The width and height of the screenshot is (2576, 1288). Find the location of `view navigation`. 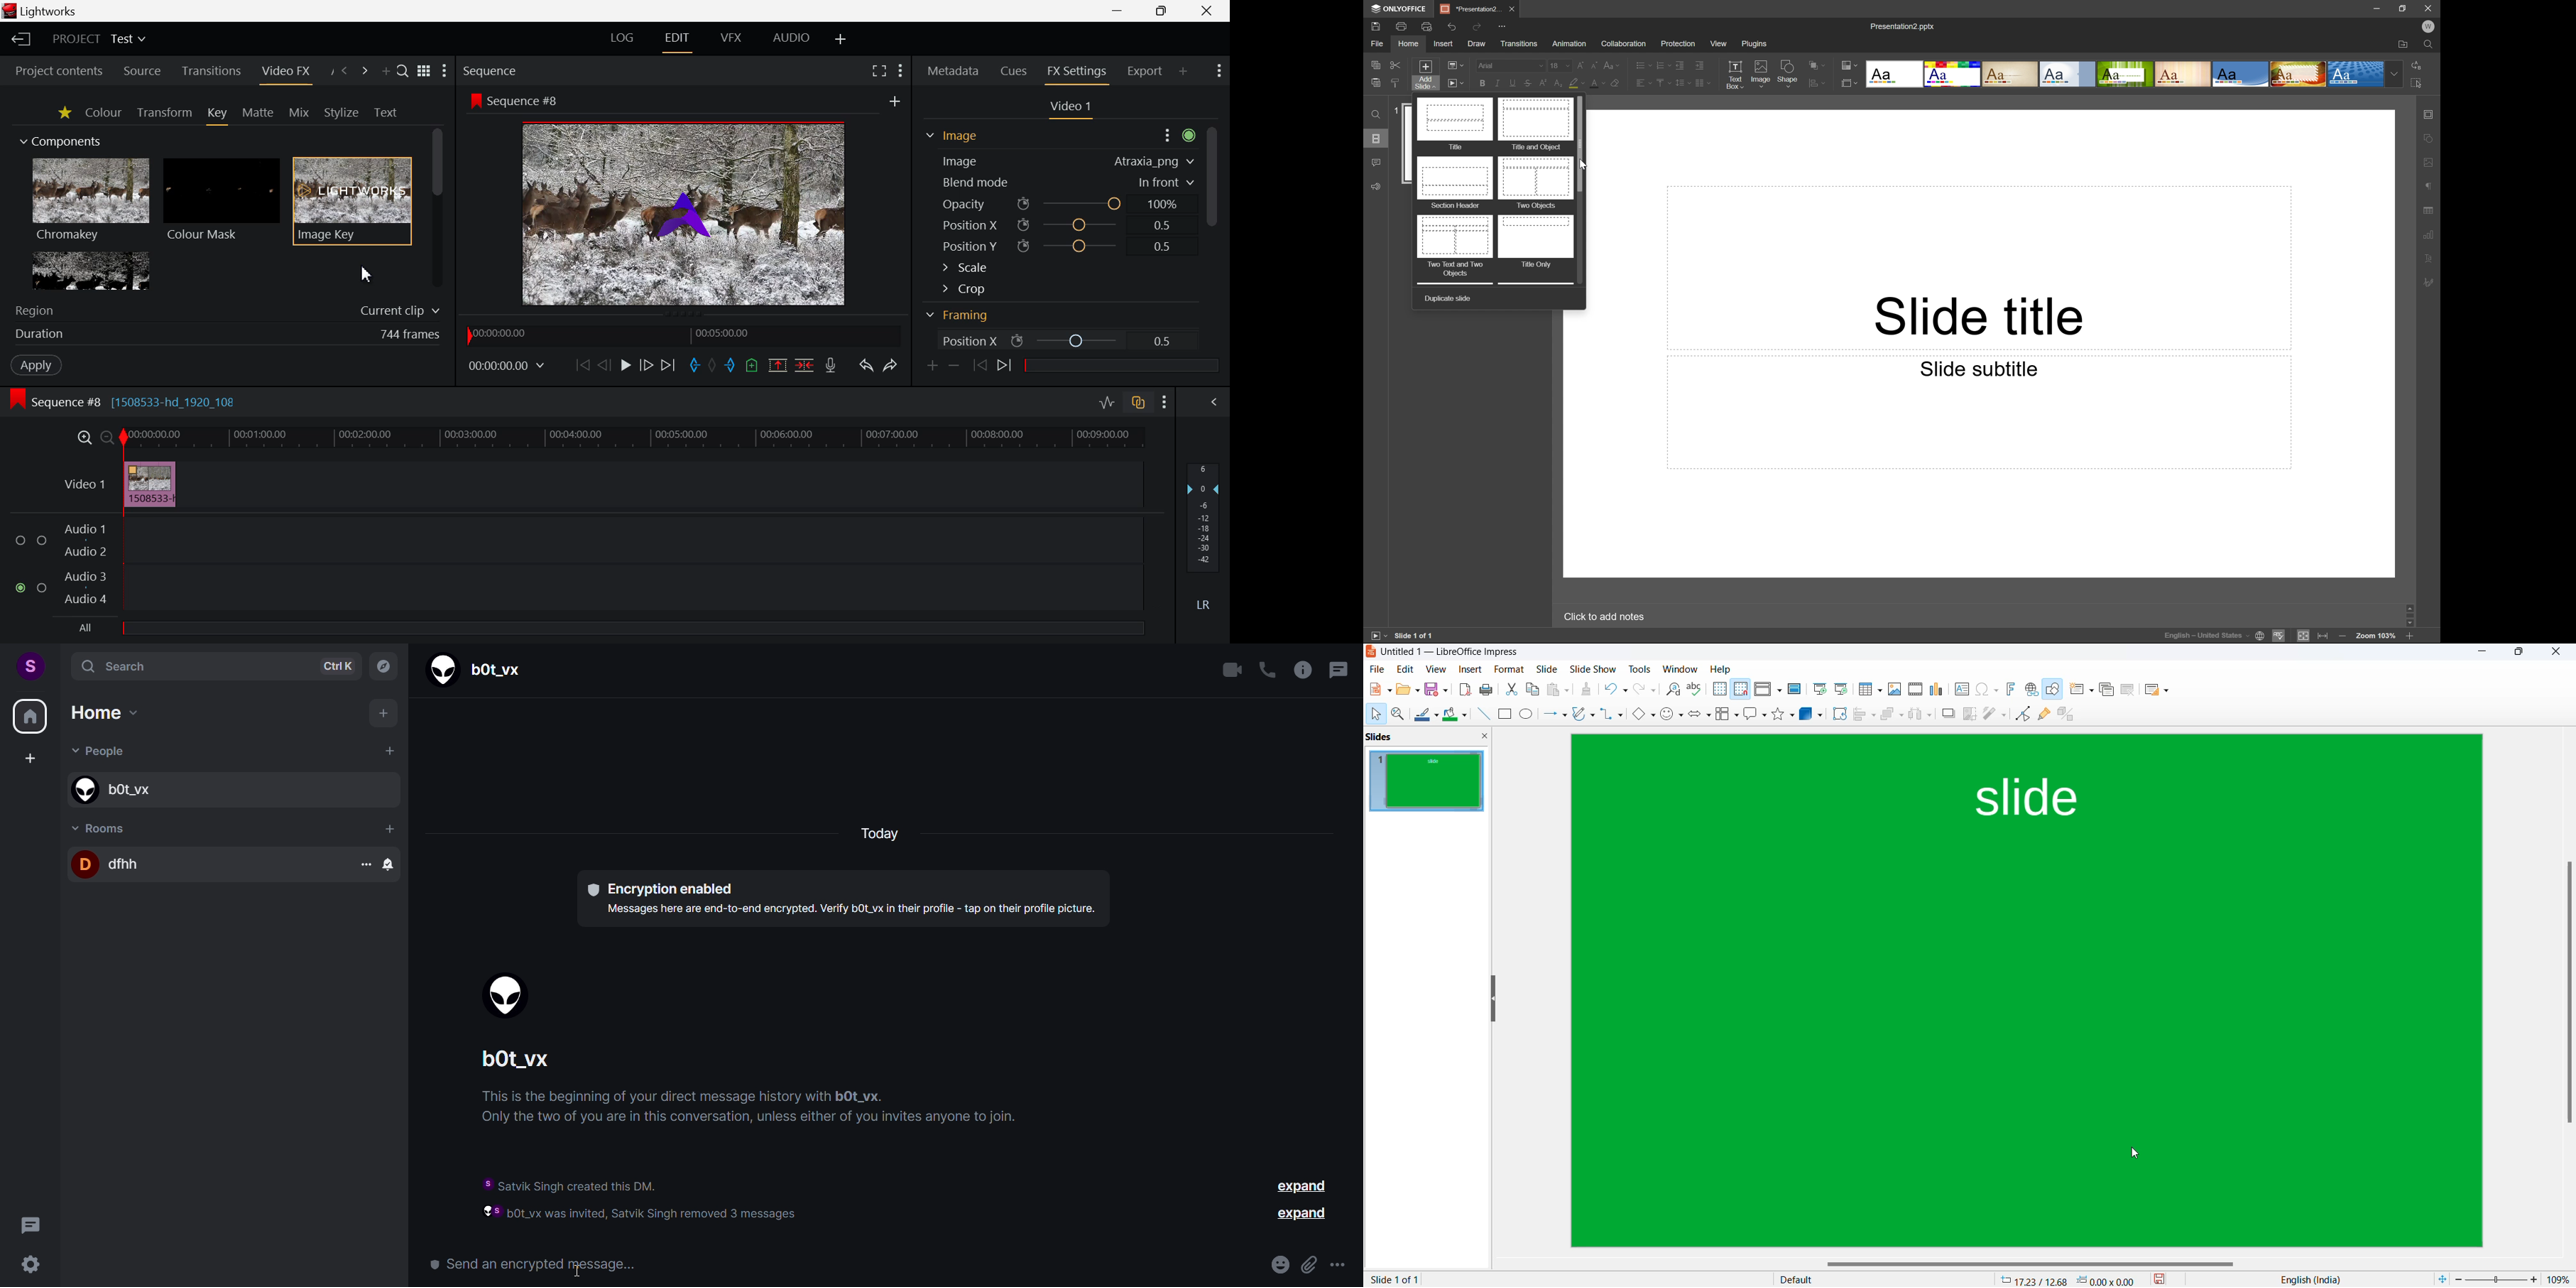

view navigation is located at coordinates (1436, 668).